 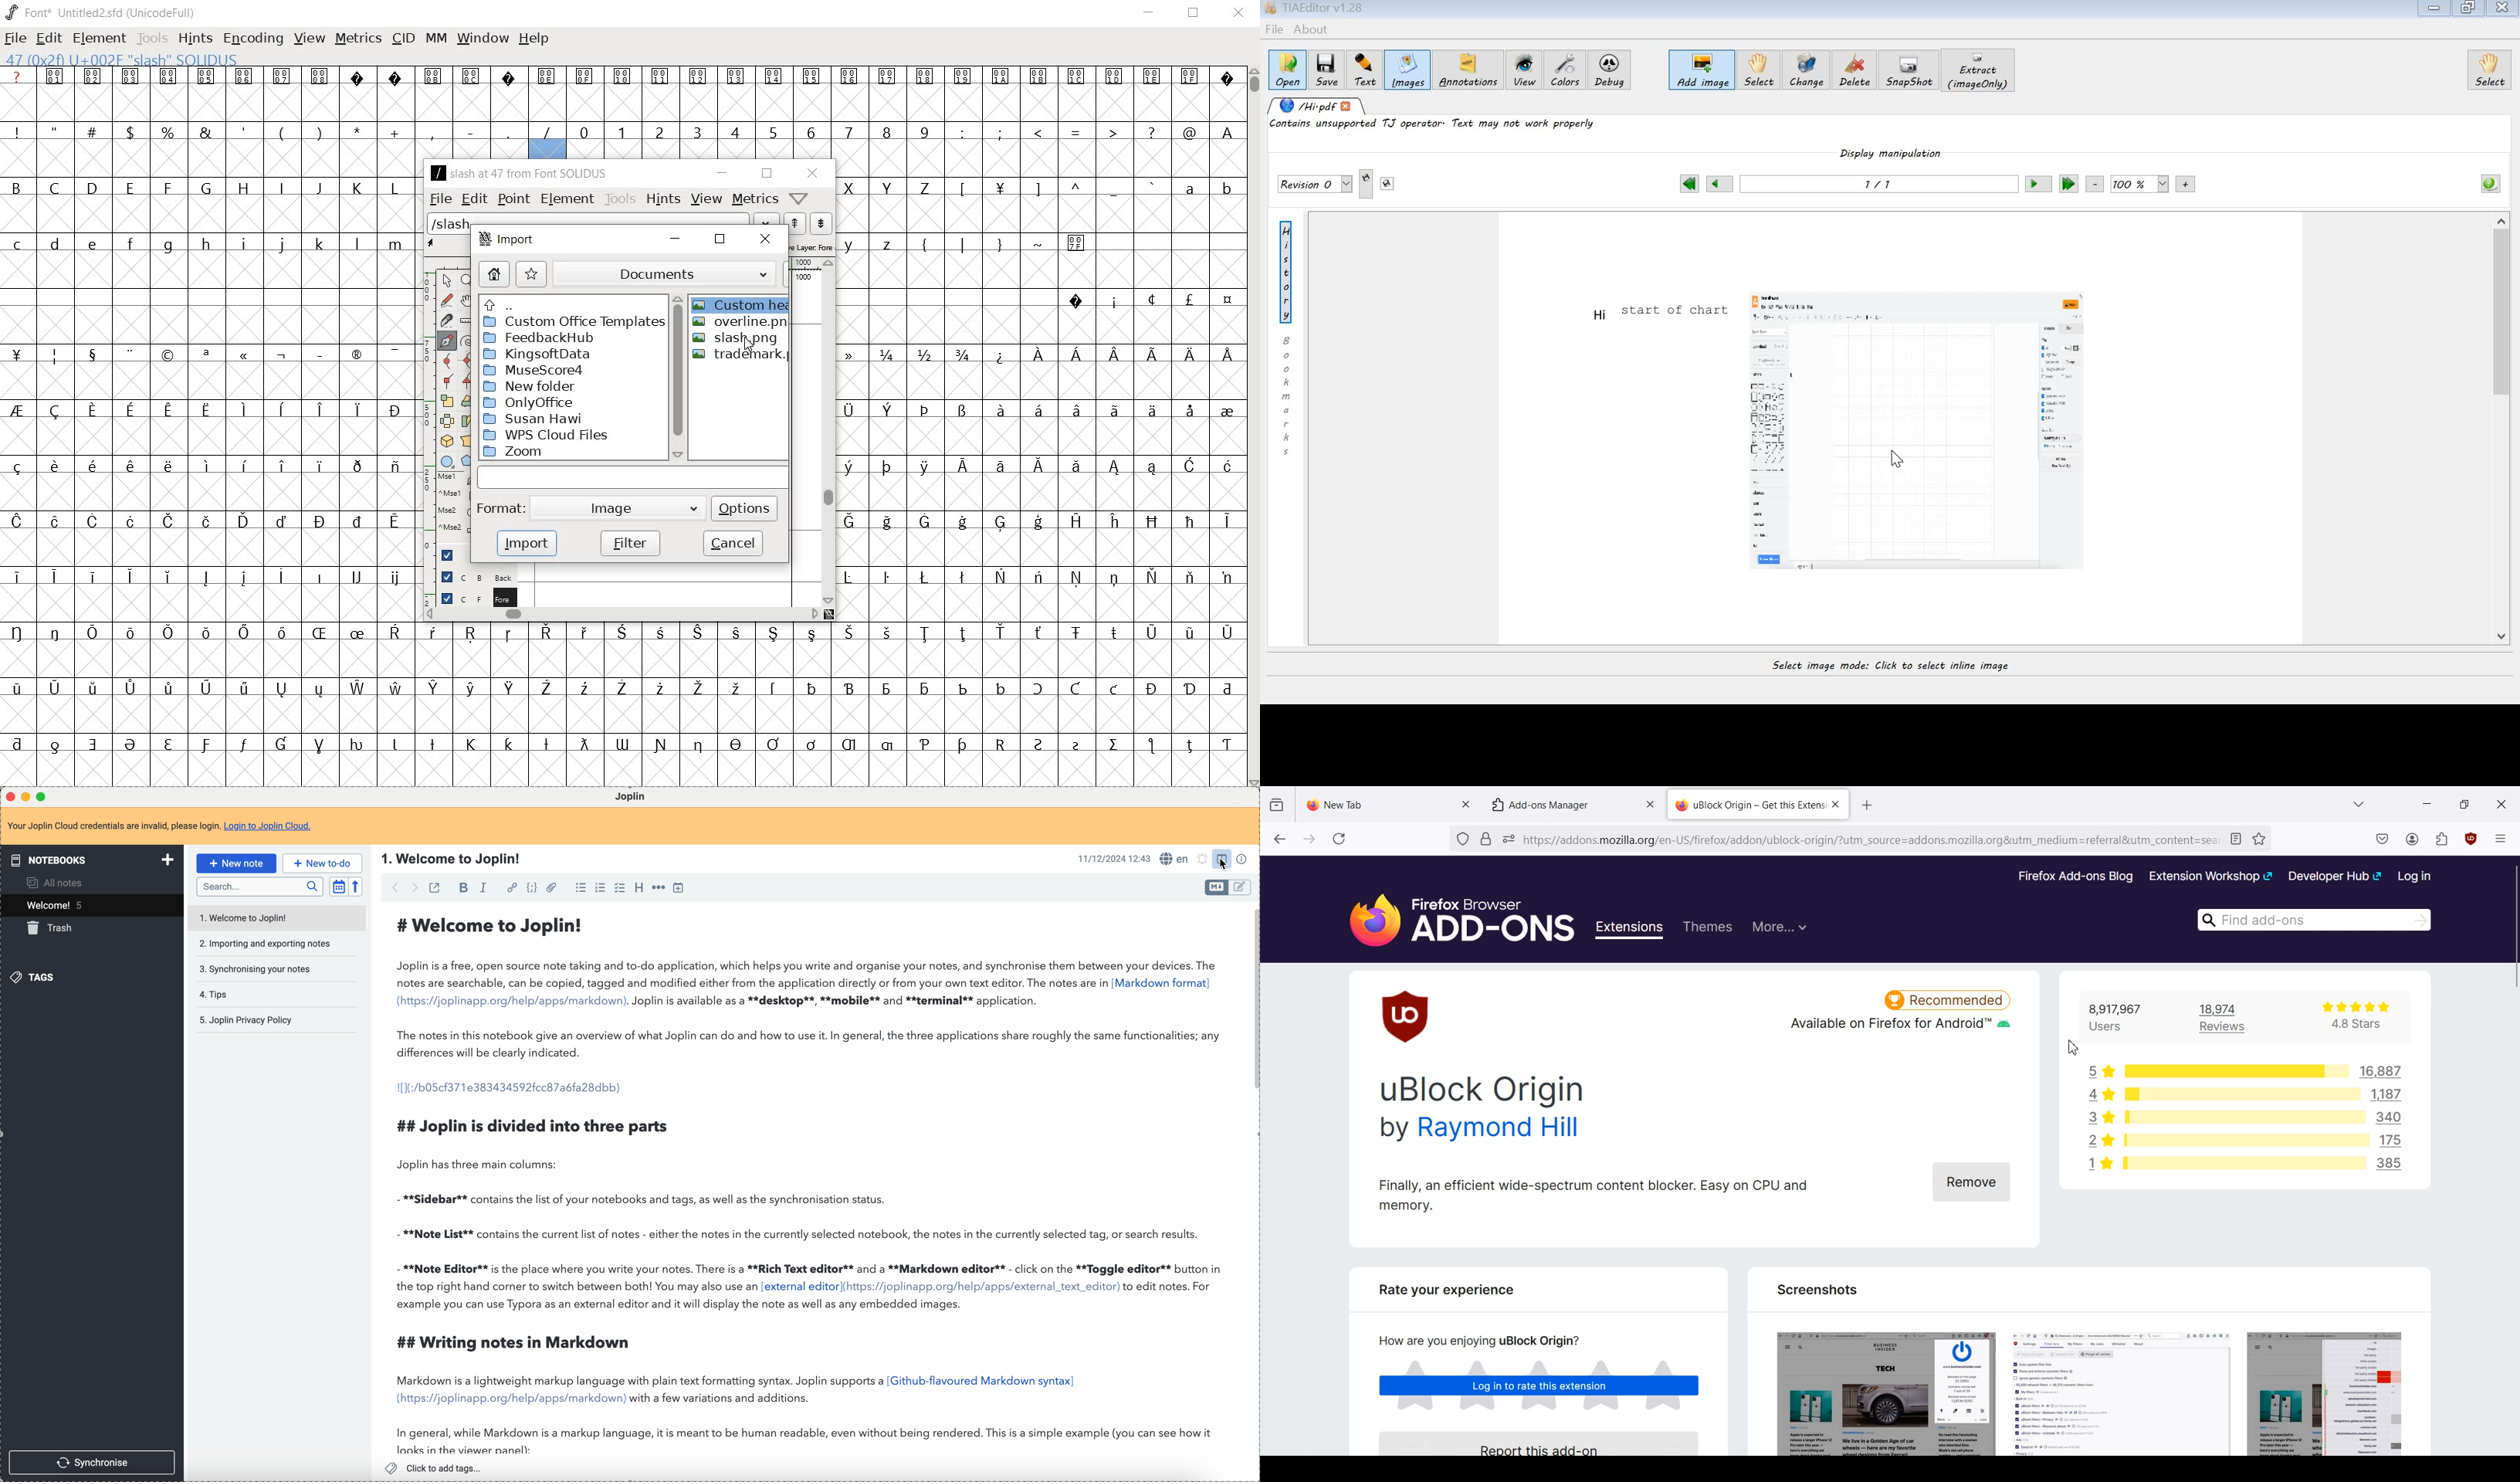 What do you see at coordinates (2374, 1071) in the screenshot?
I see `16,887 users` at bounding box center [2374, 1071].